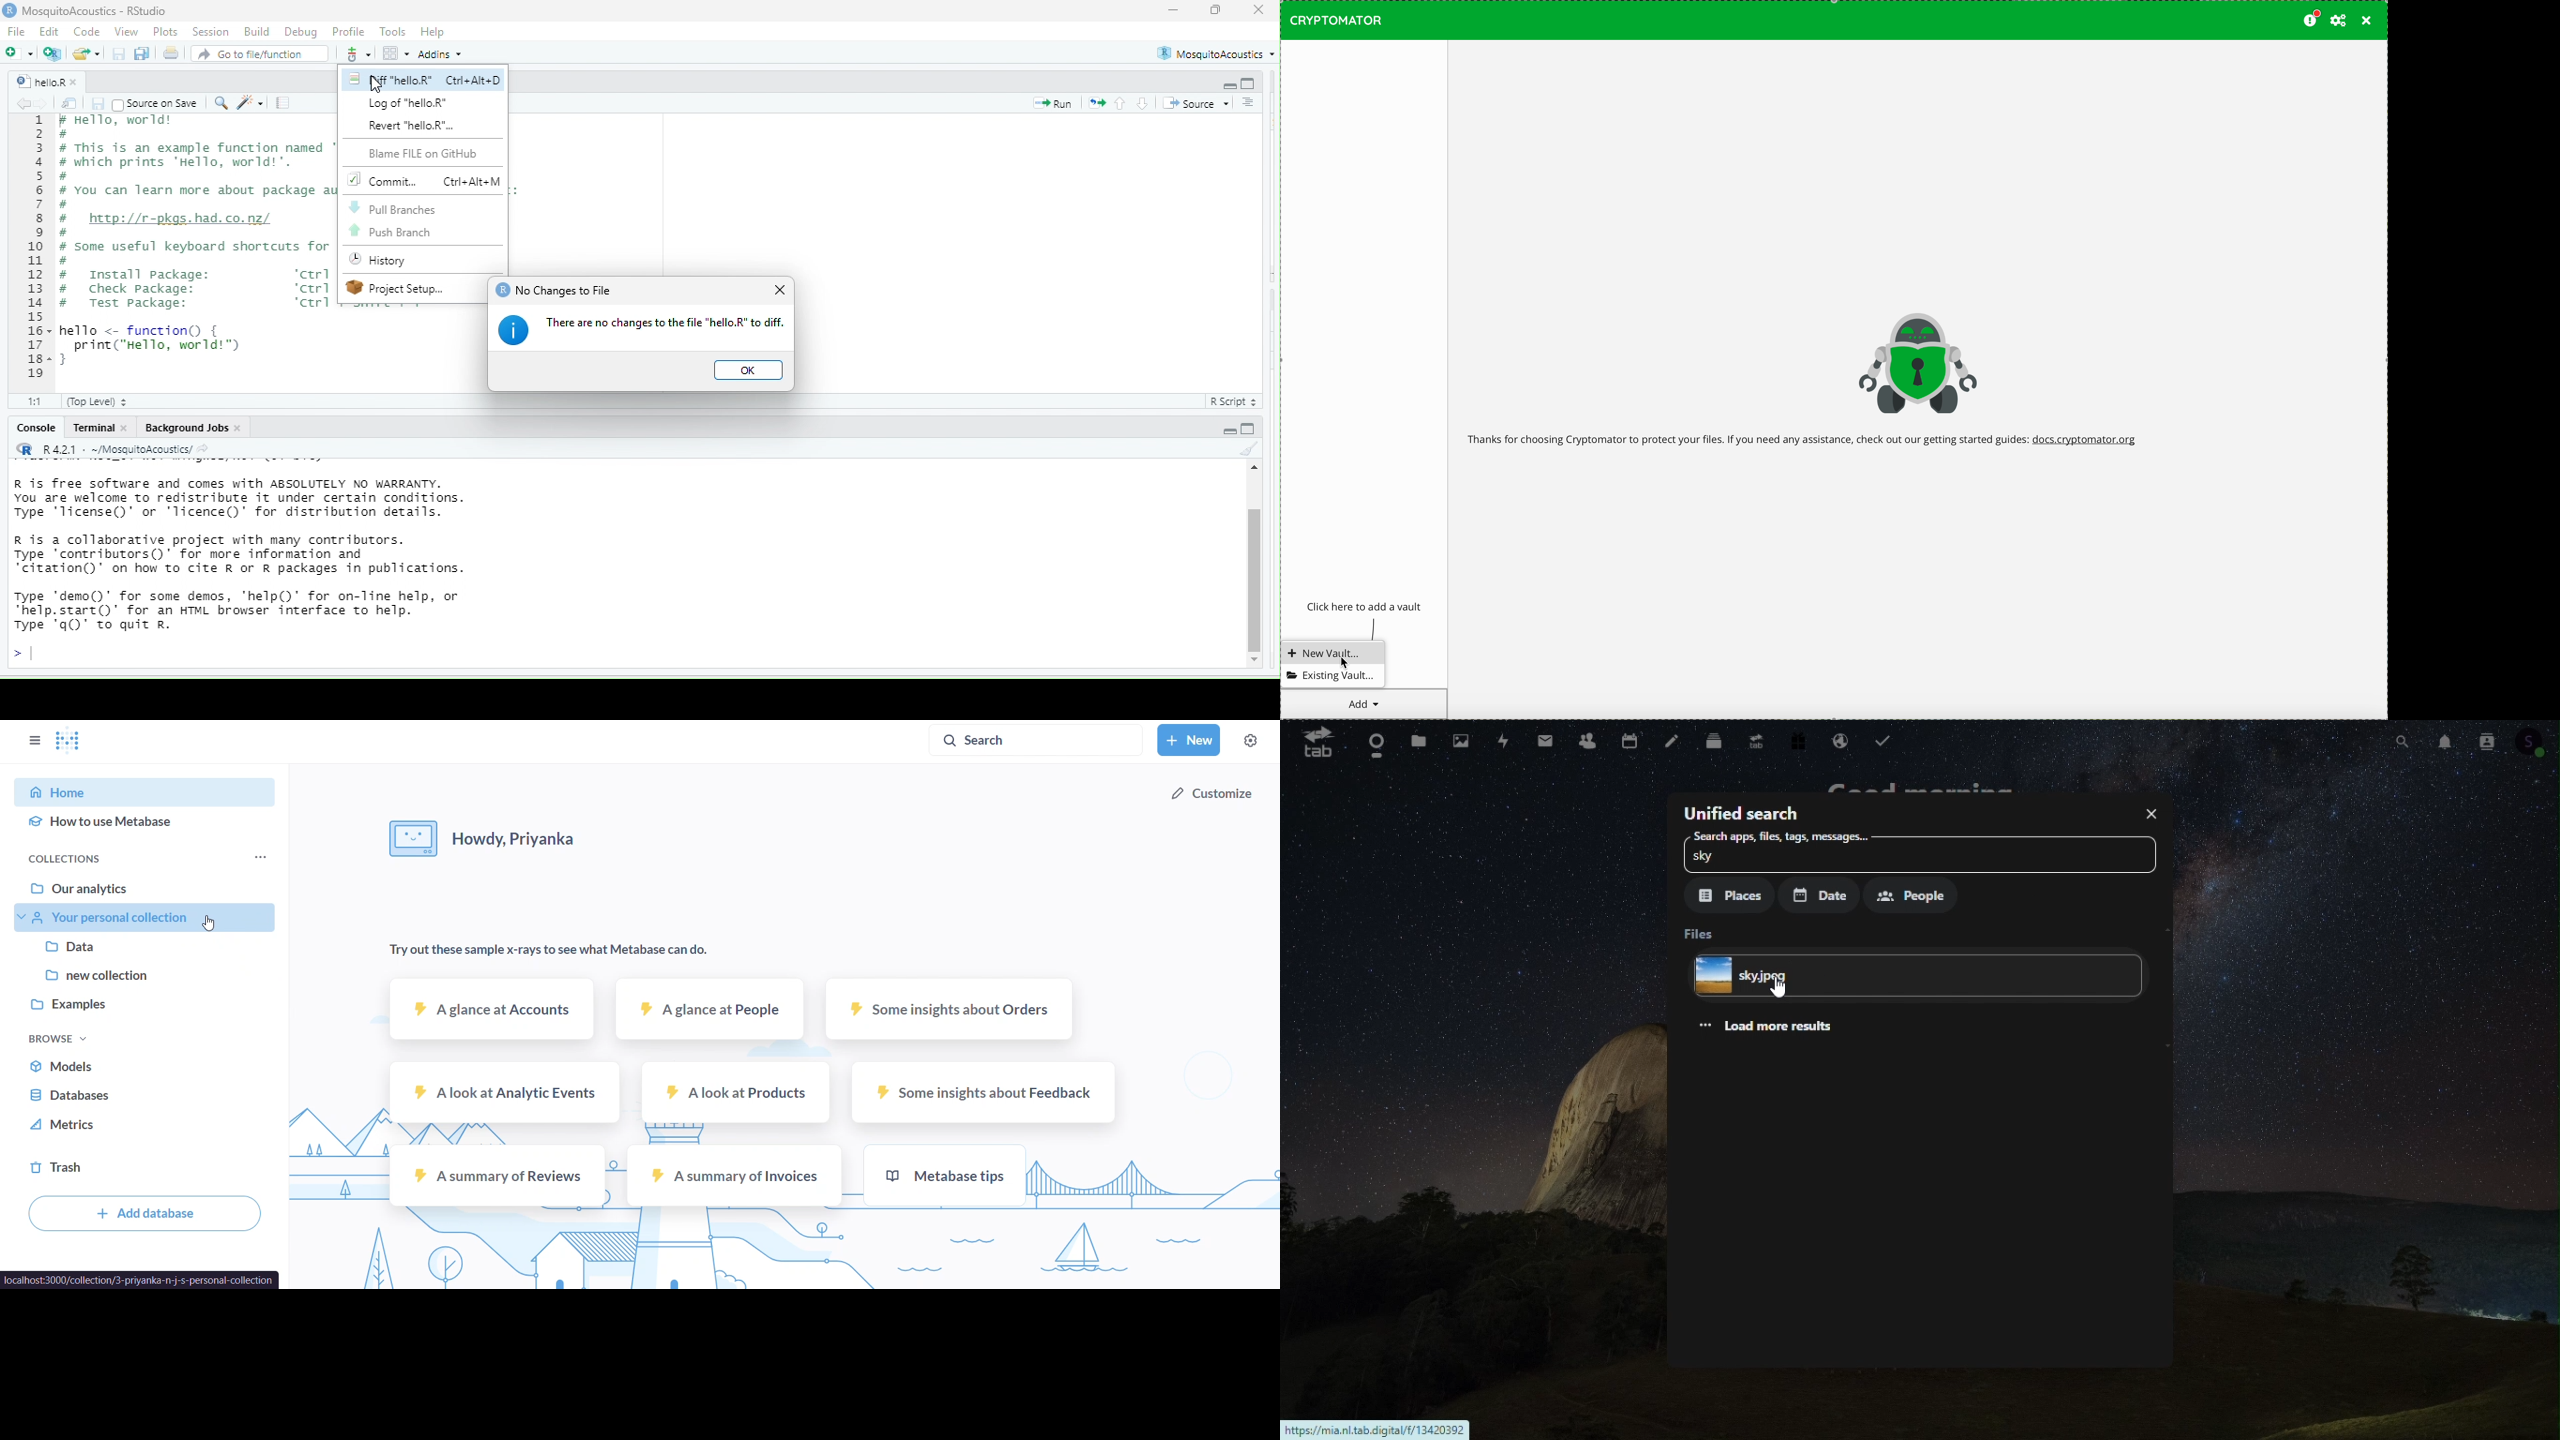  What do you see at coordinates (1336, 20) in the screenshot?
I see `CRYPTOMATOR` at bounding box center [1336, 20].